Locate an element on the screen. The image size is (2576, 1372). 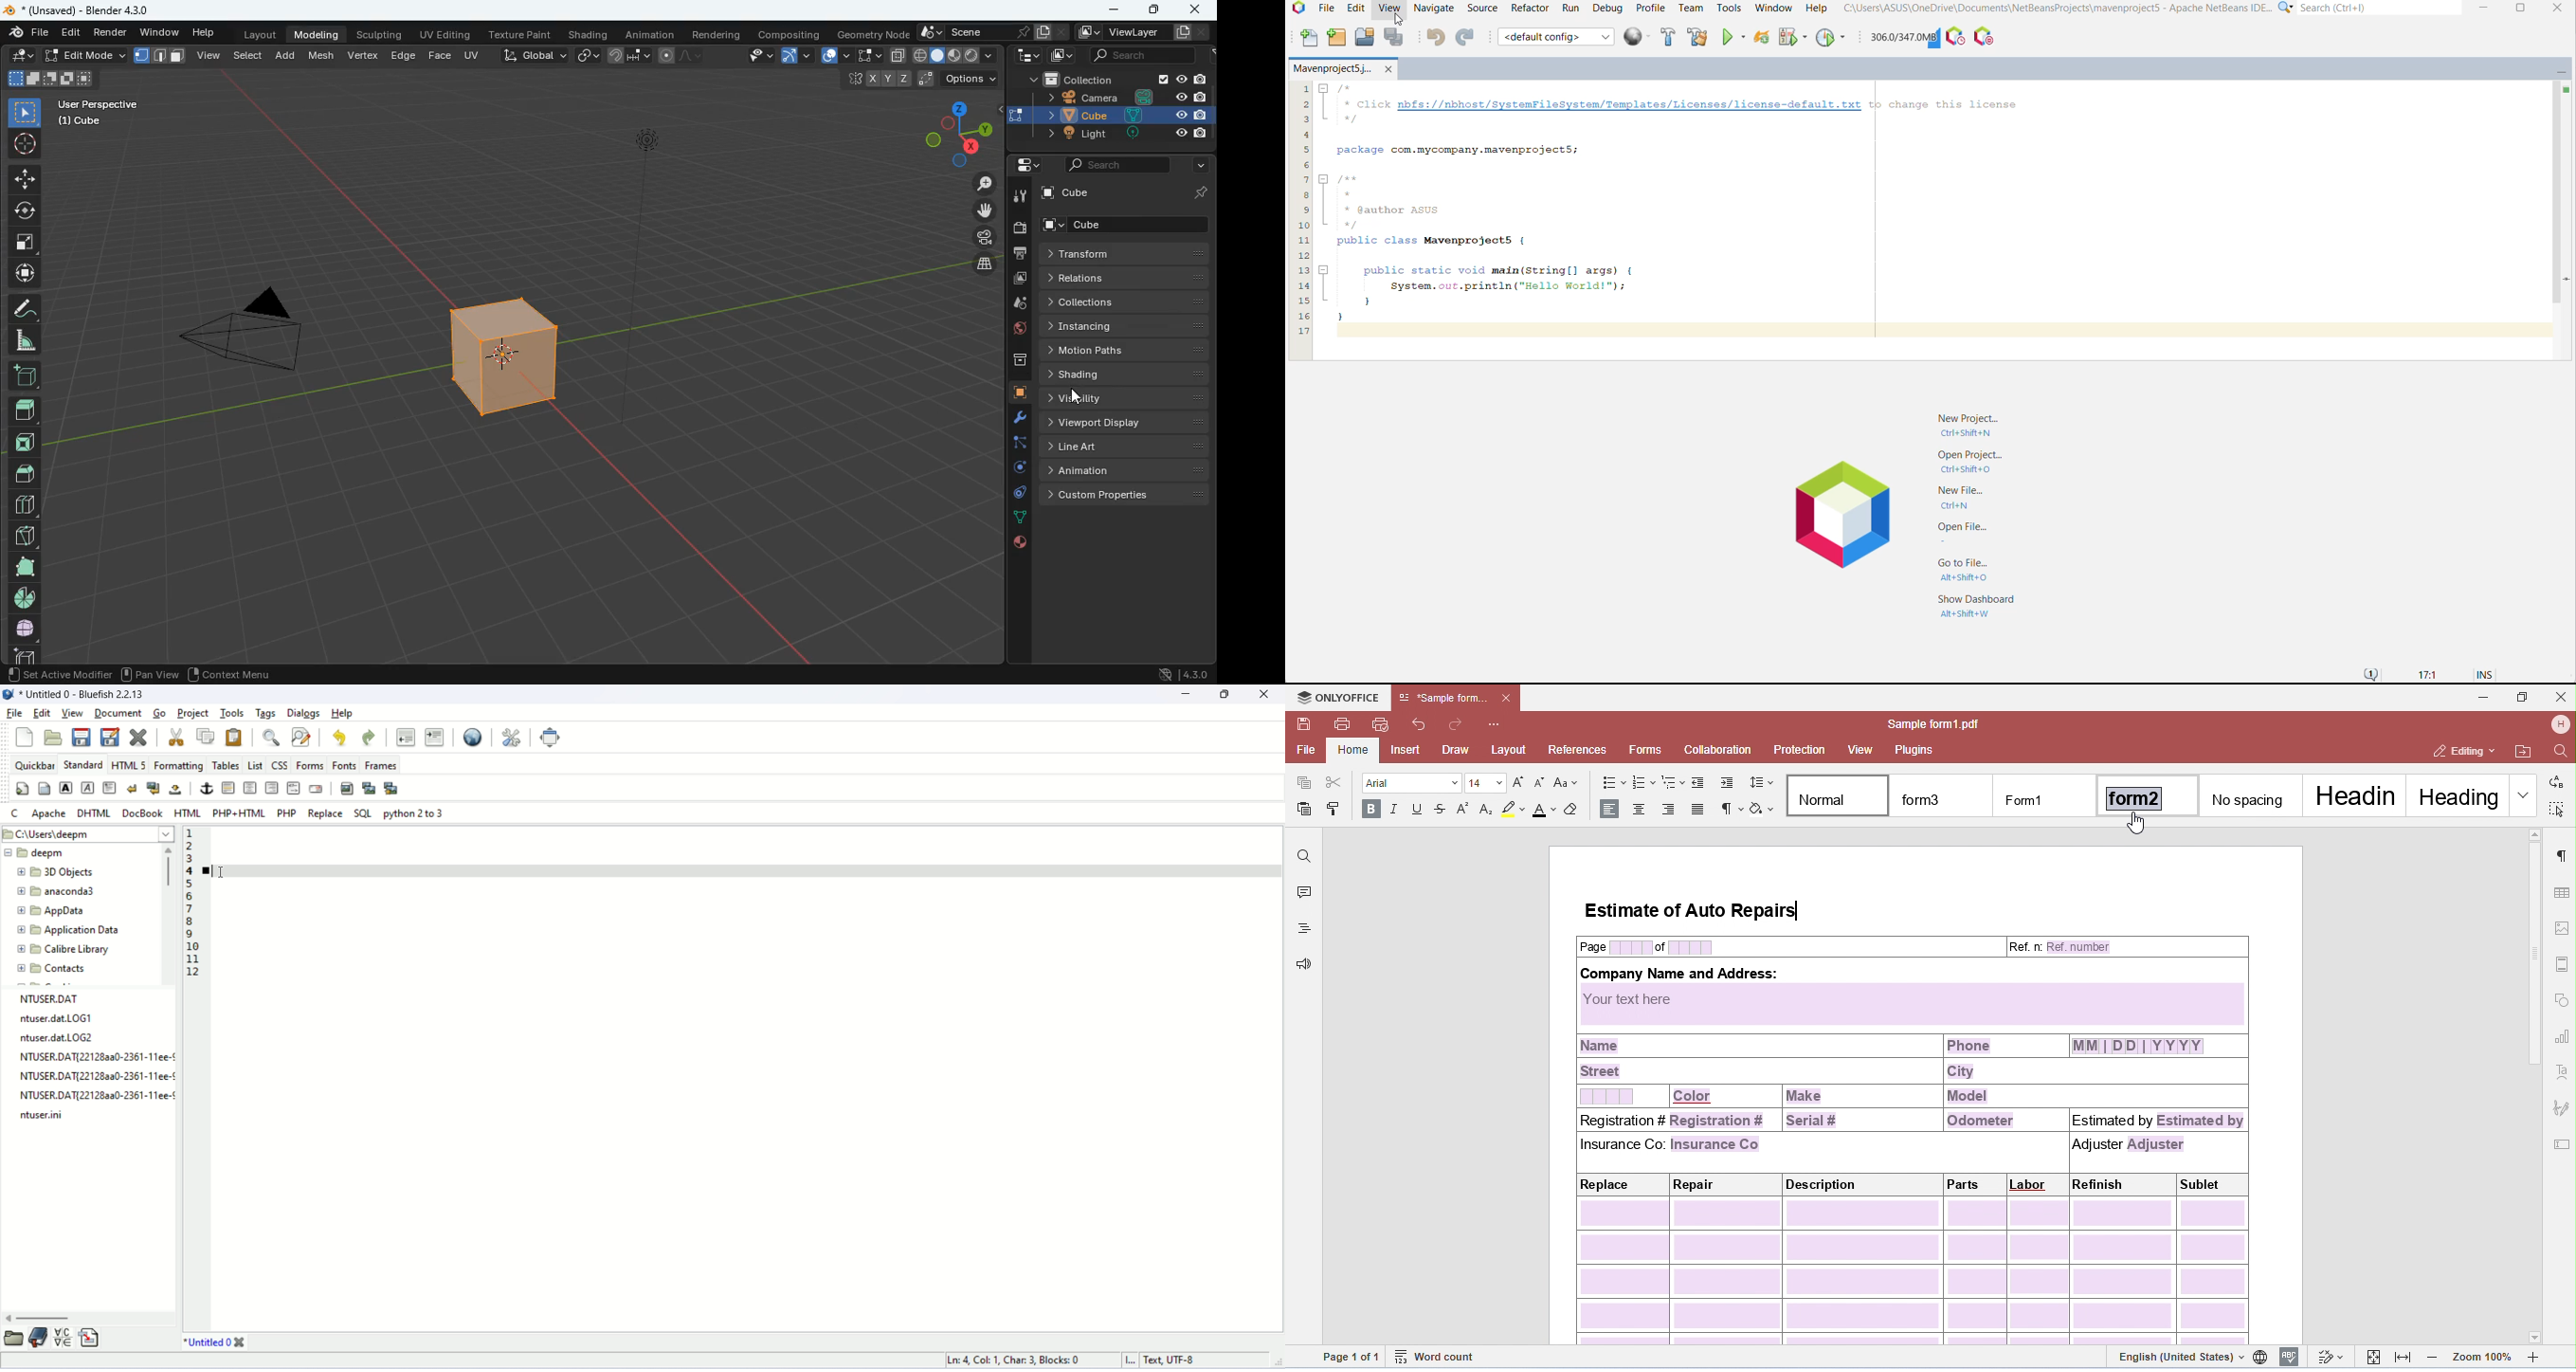
fullscreen is located at coordinates (24, 242).